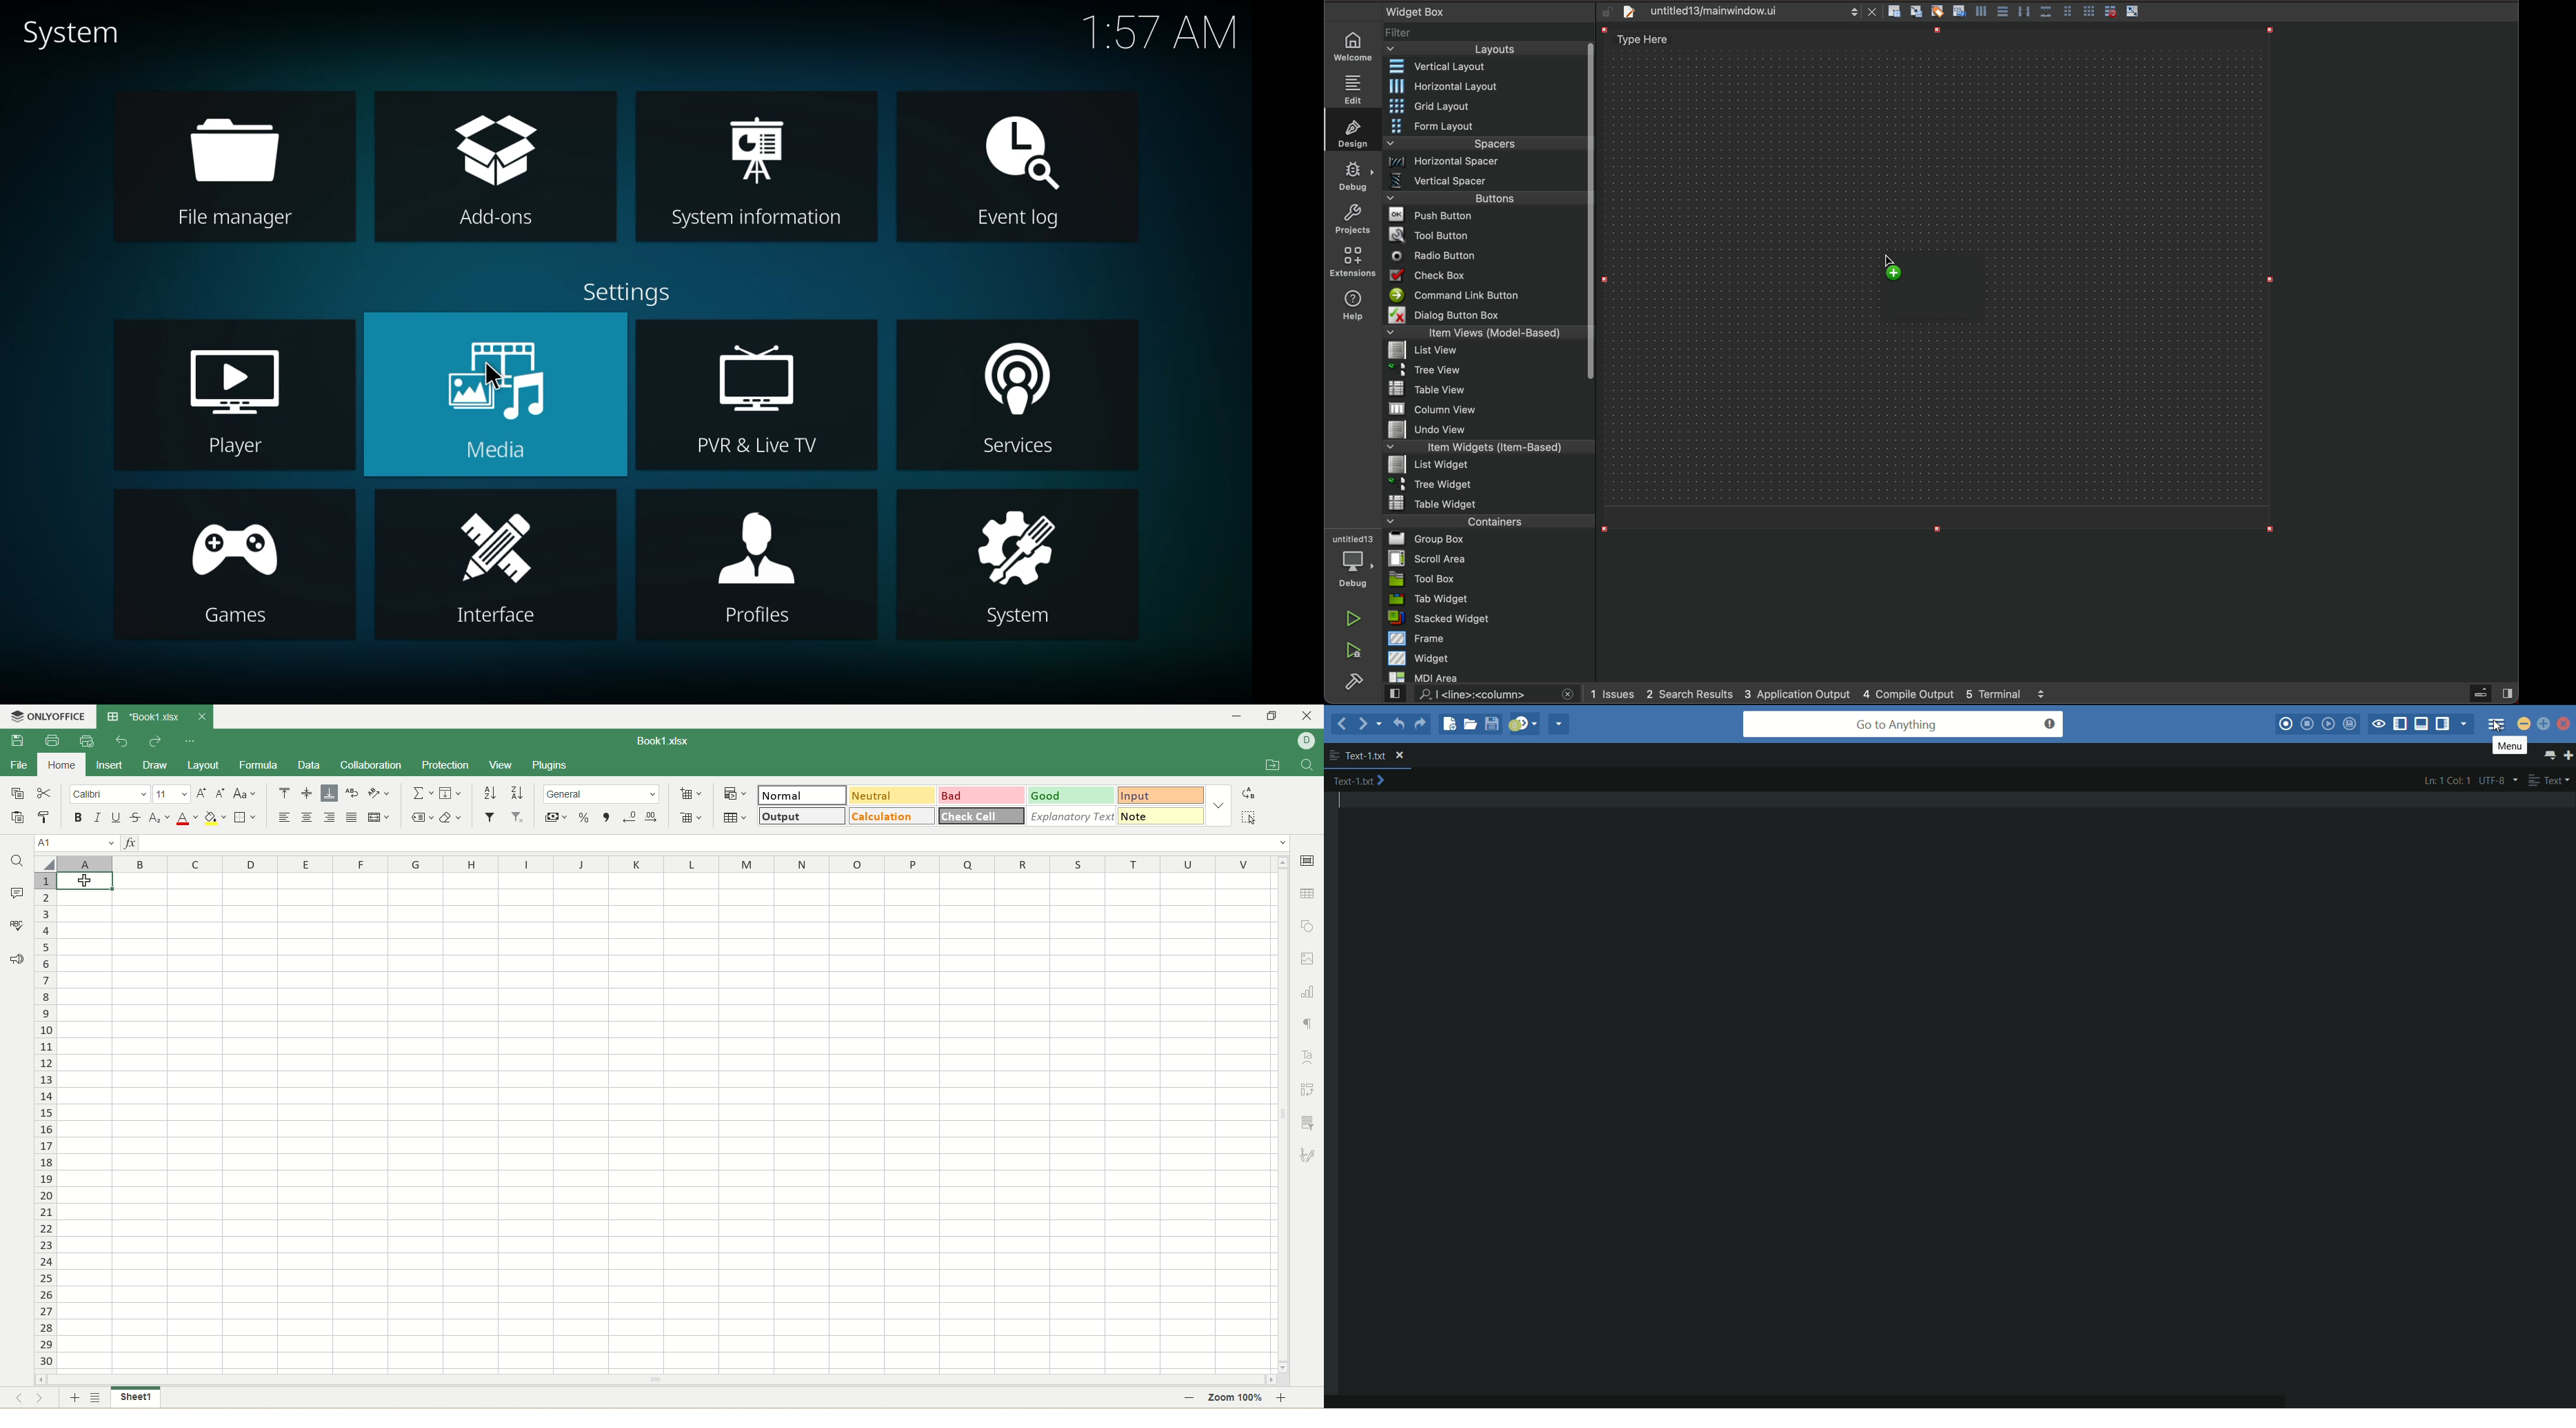  What do you see at coordinates (651, 816) in the screenshot?
I see `increase decimal` at bounding box center [651, 816].